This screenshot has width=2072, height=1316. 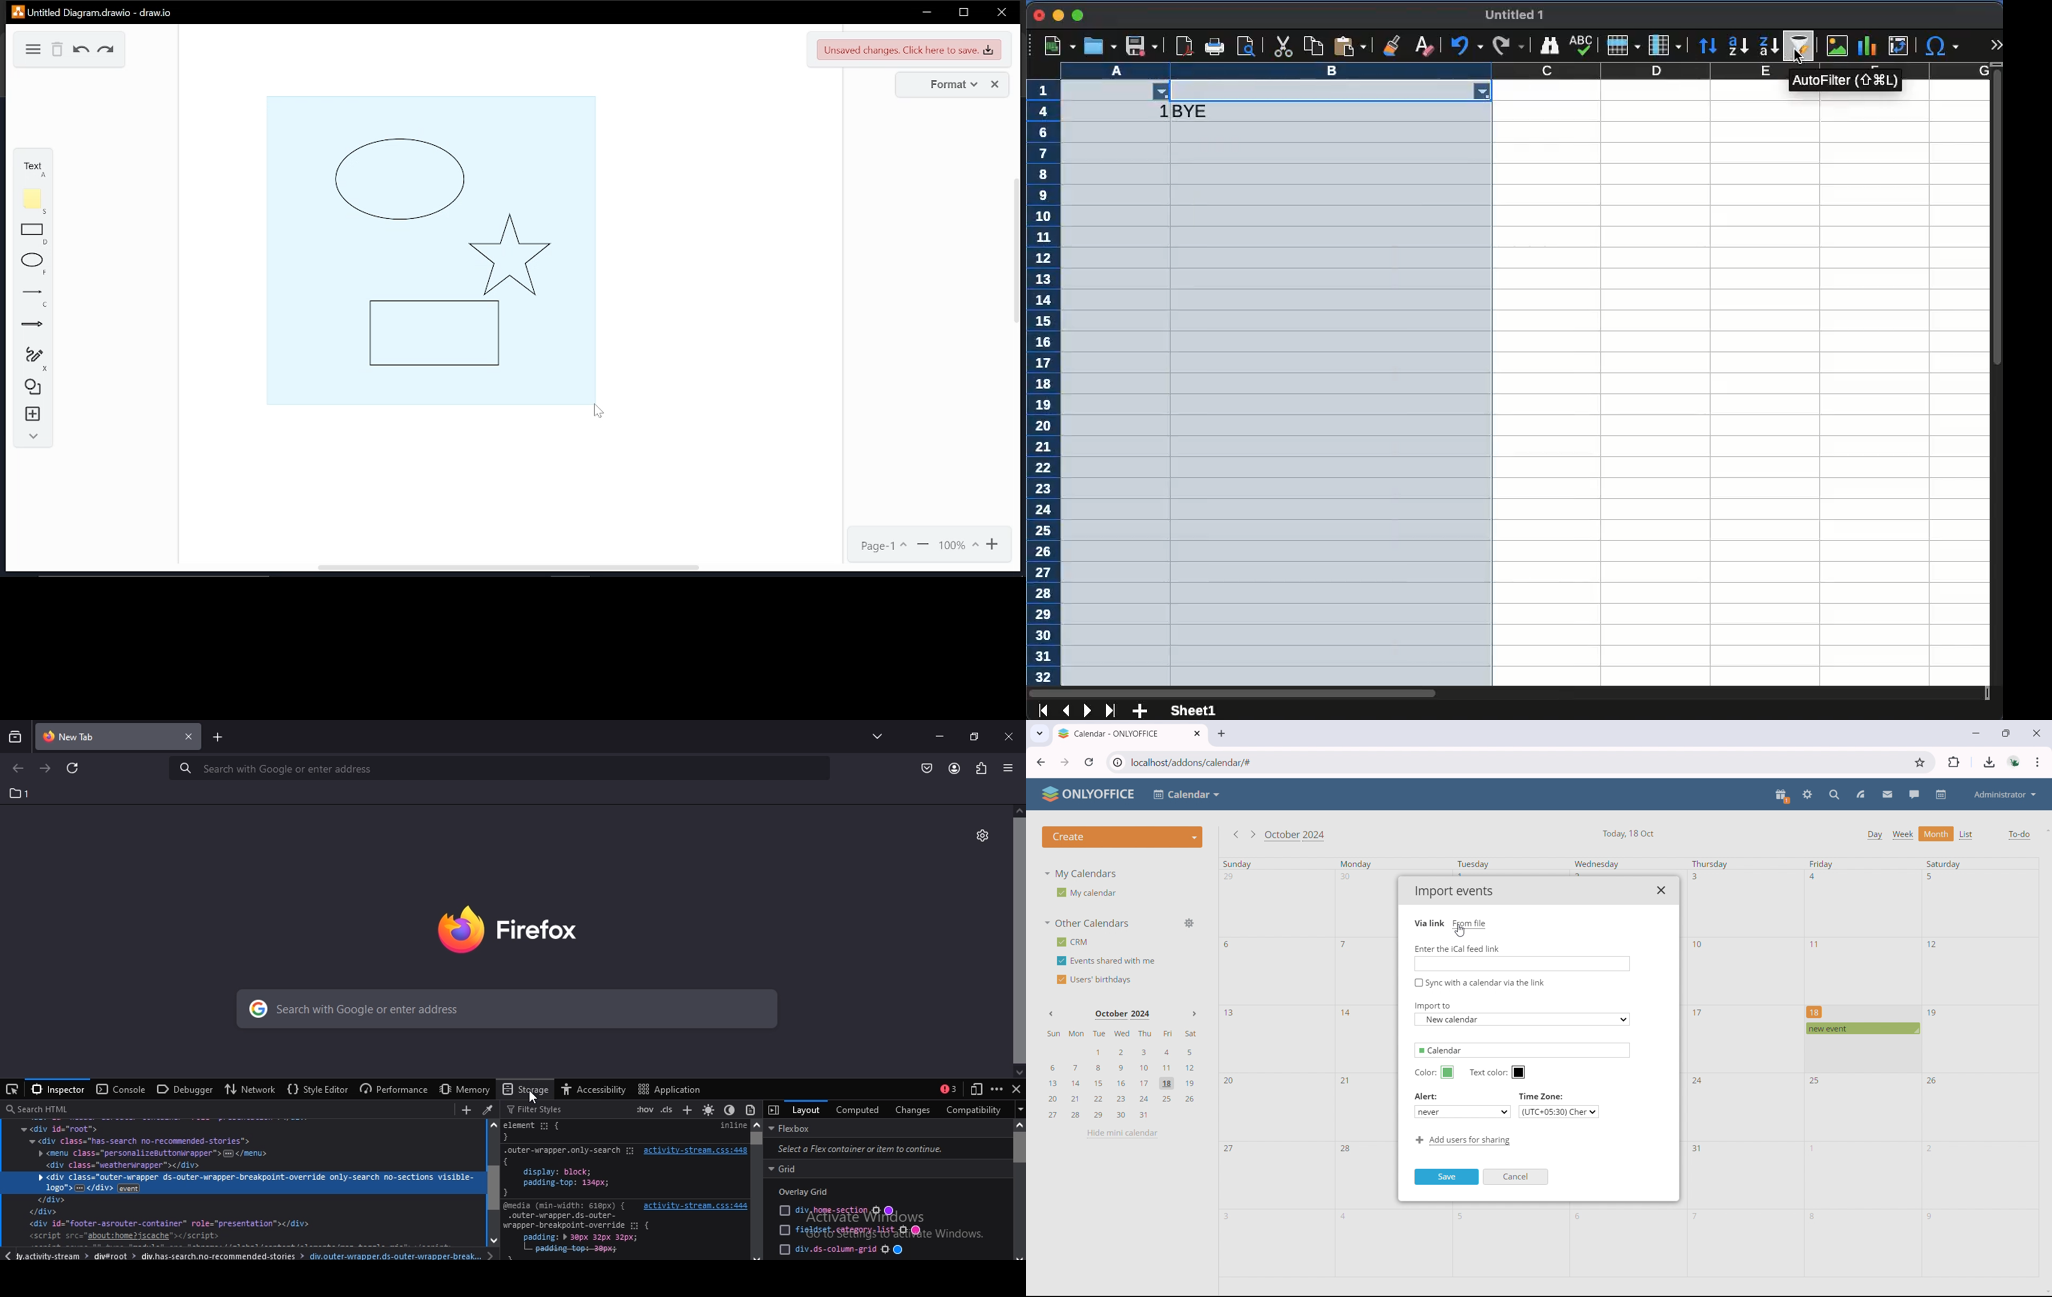 What do you see at coordinates (1010, 736) in the screenshot?
I see `close` at bounding box center [1010, 736].